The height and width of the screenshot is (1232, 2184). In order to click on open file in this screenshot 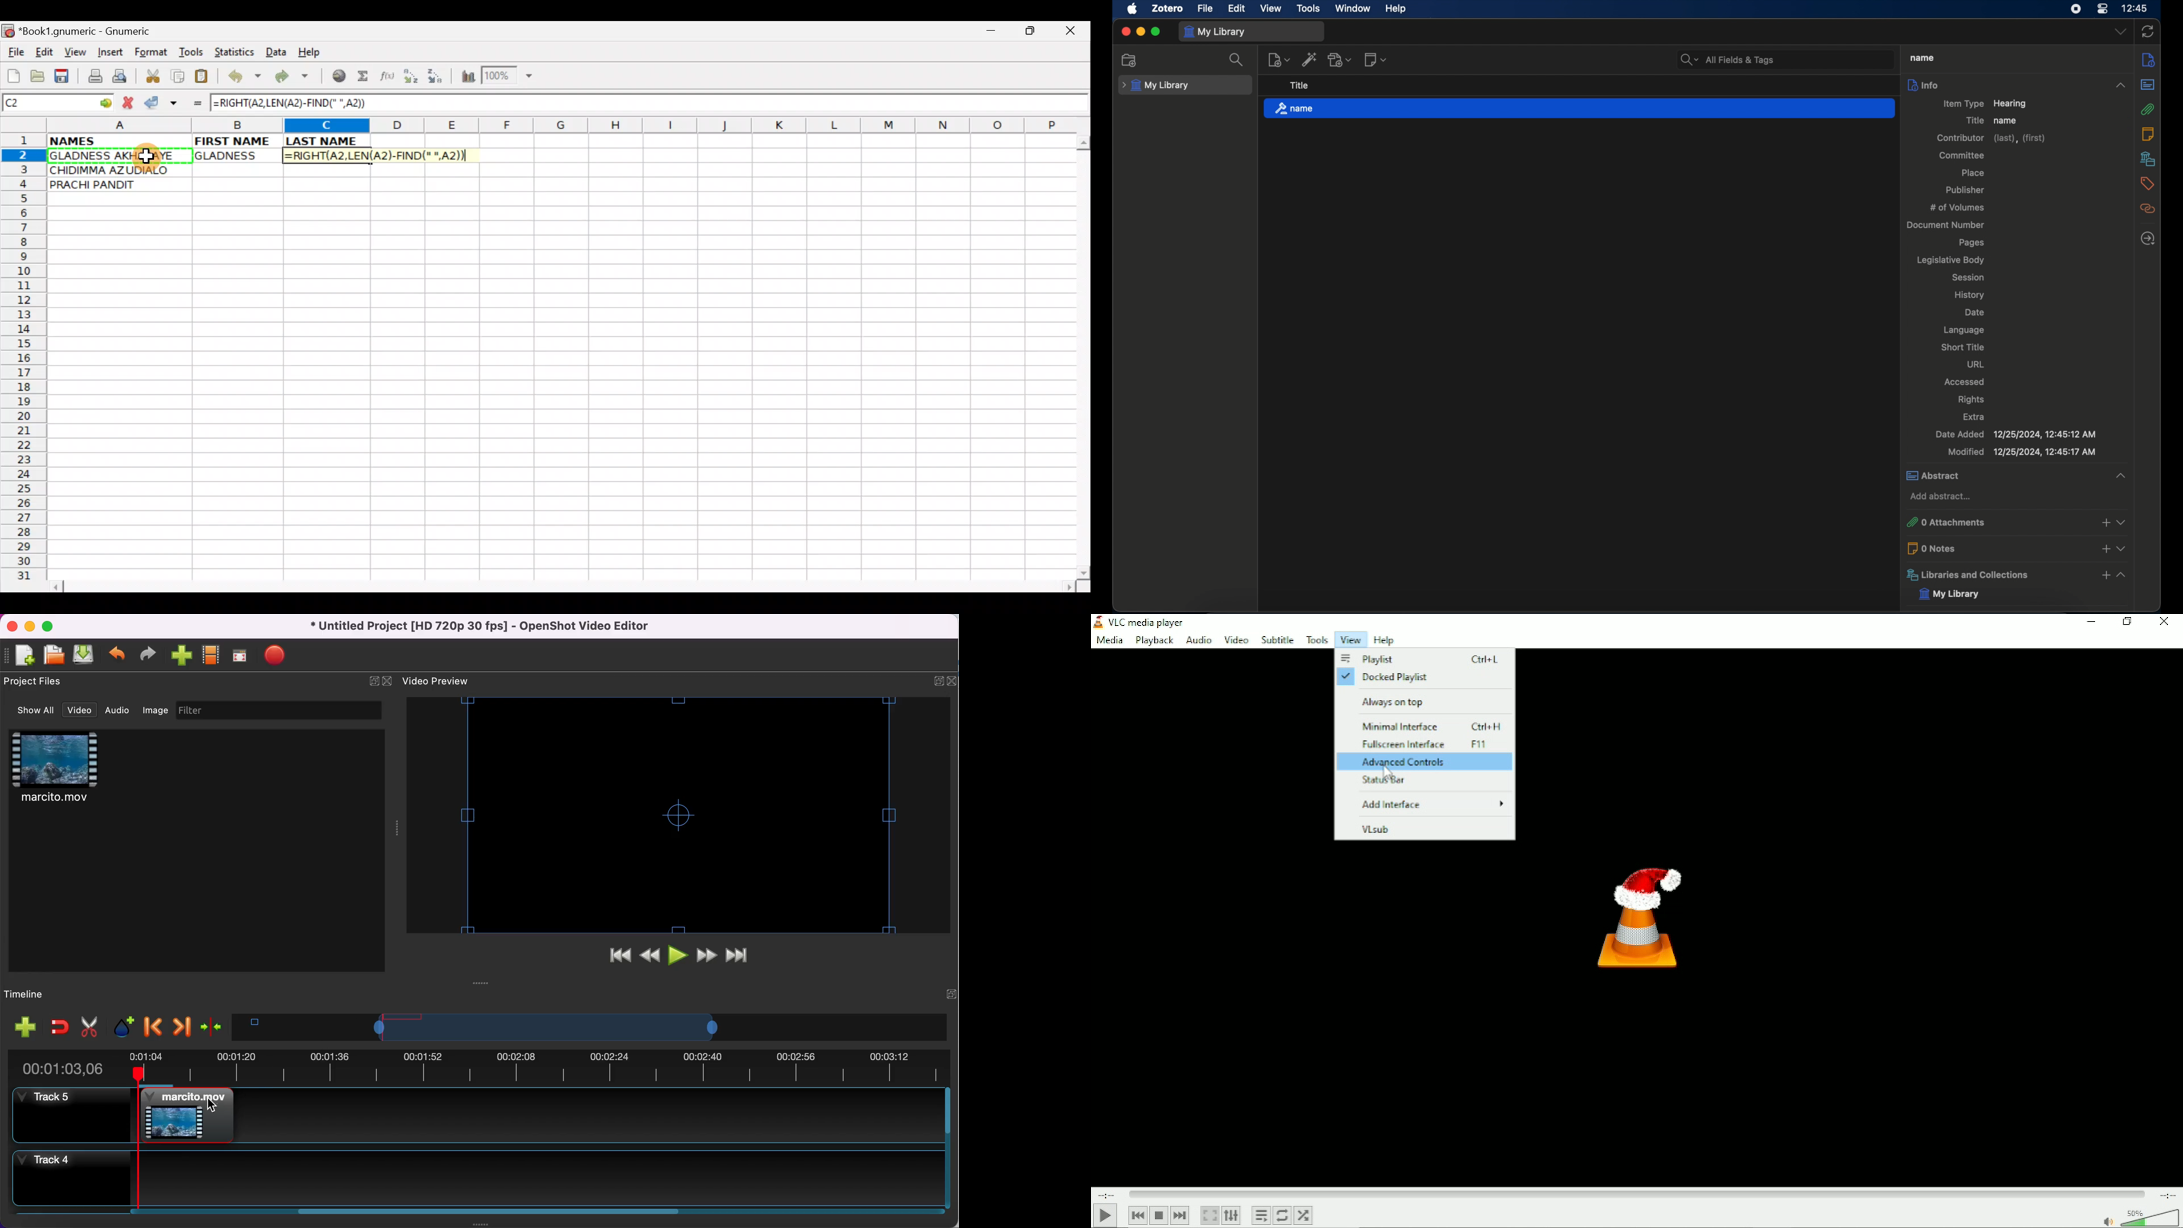, I will do `click(52, 656)`.